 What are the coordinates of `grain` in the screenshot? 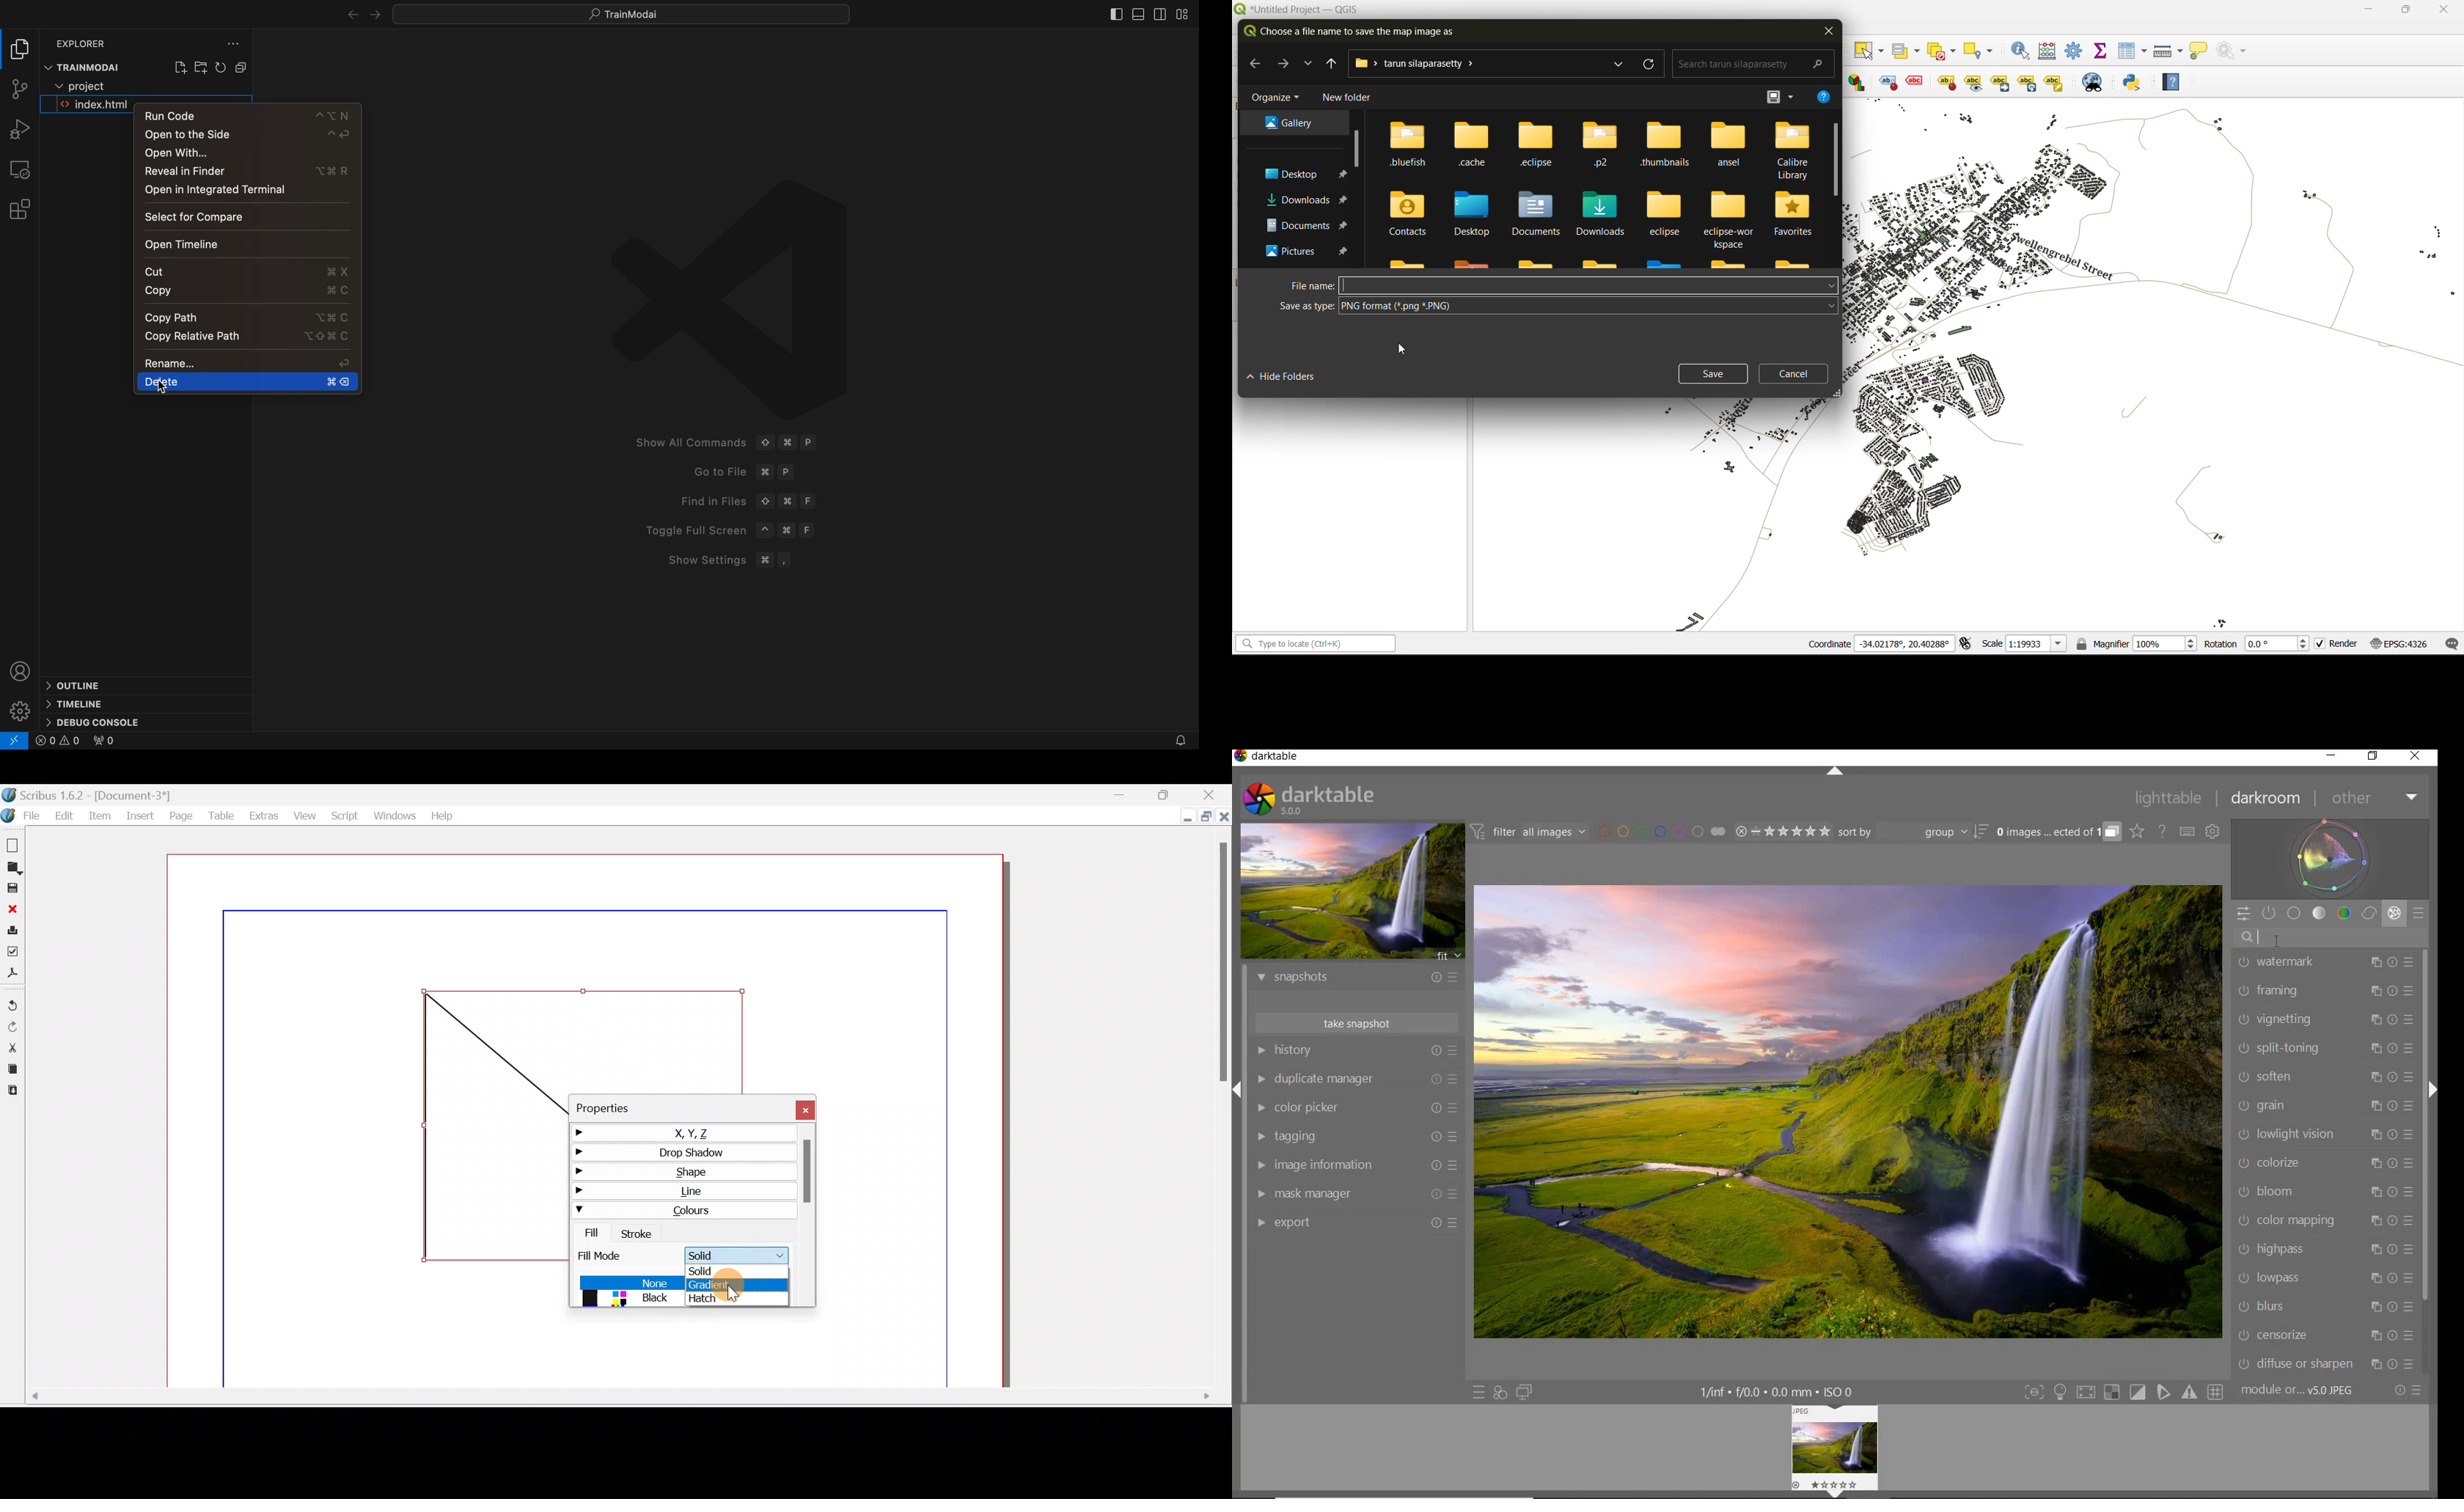 It's located at (2325, 1107).